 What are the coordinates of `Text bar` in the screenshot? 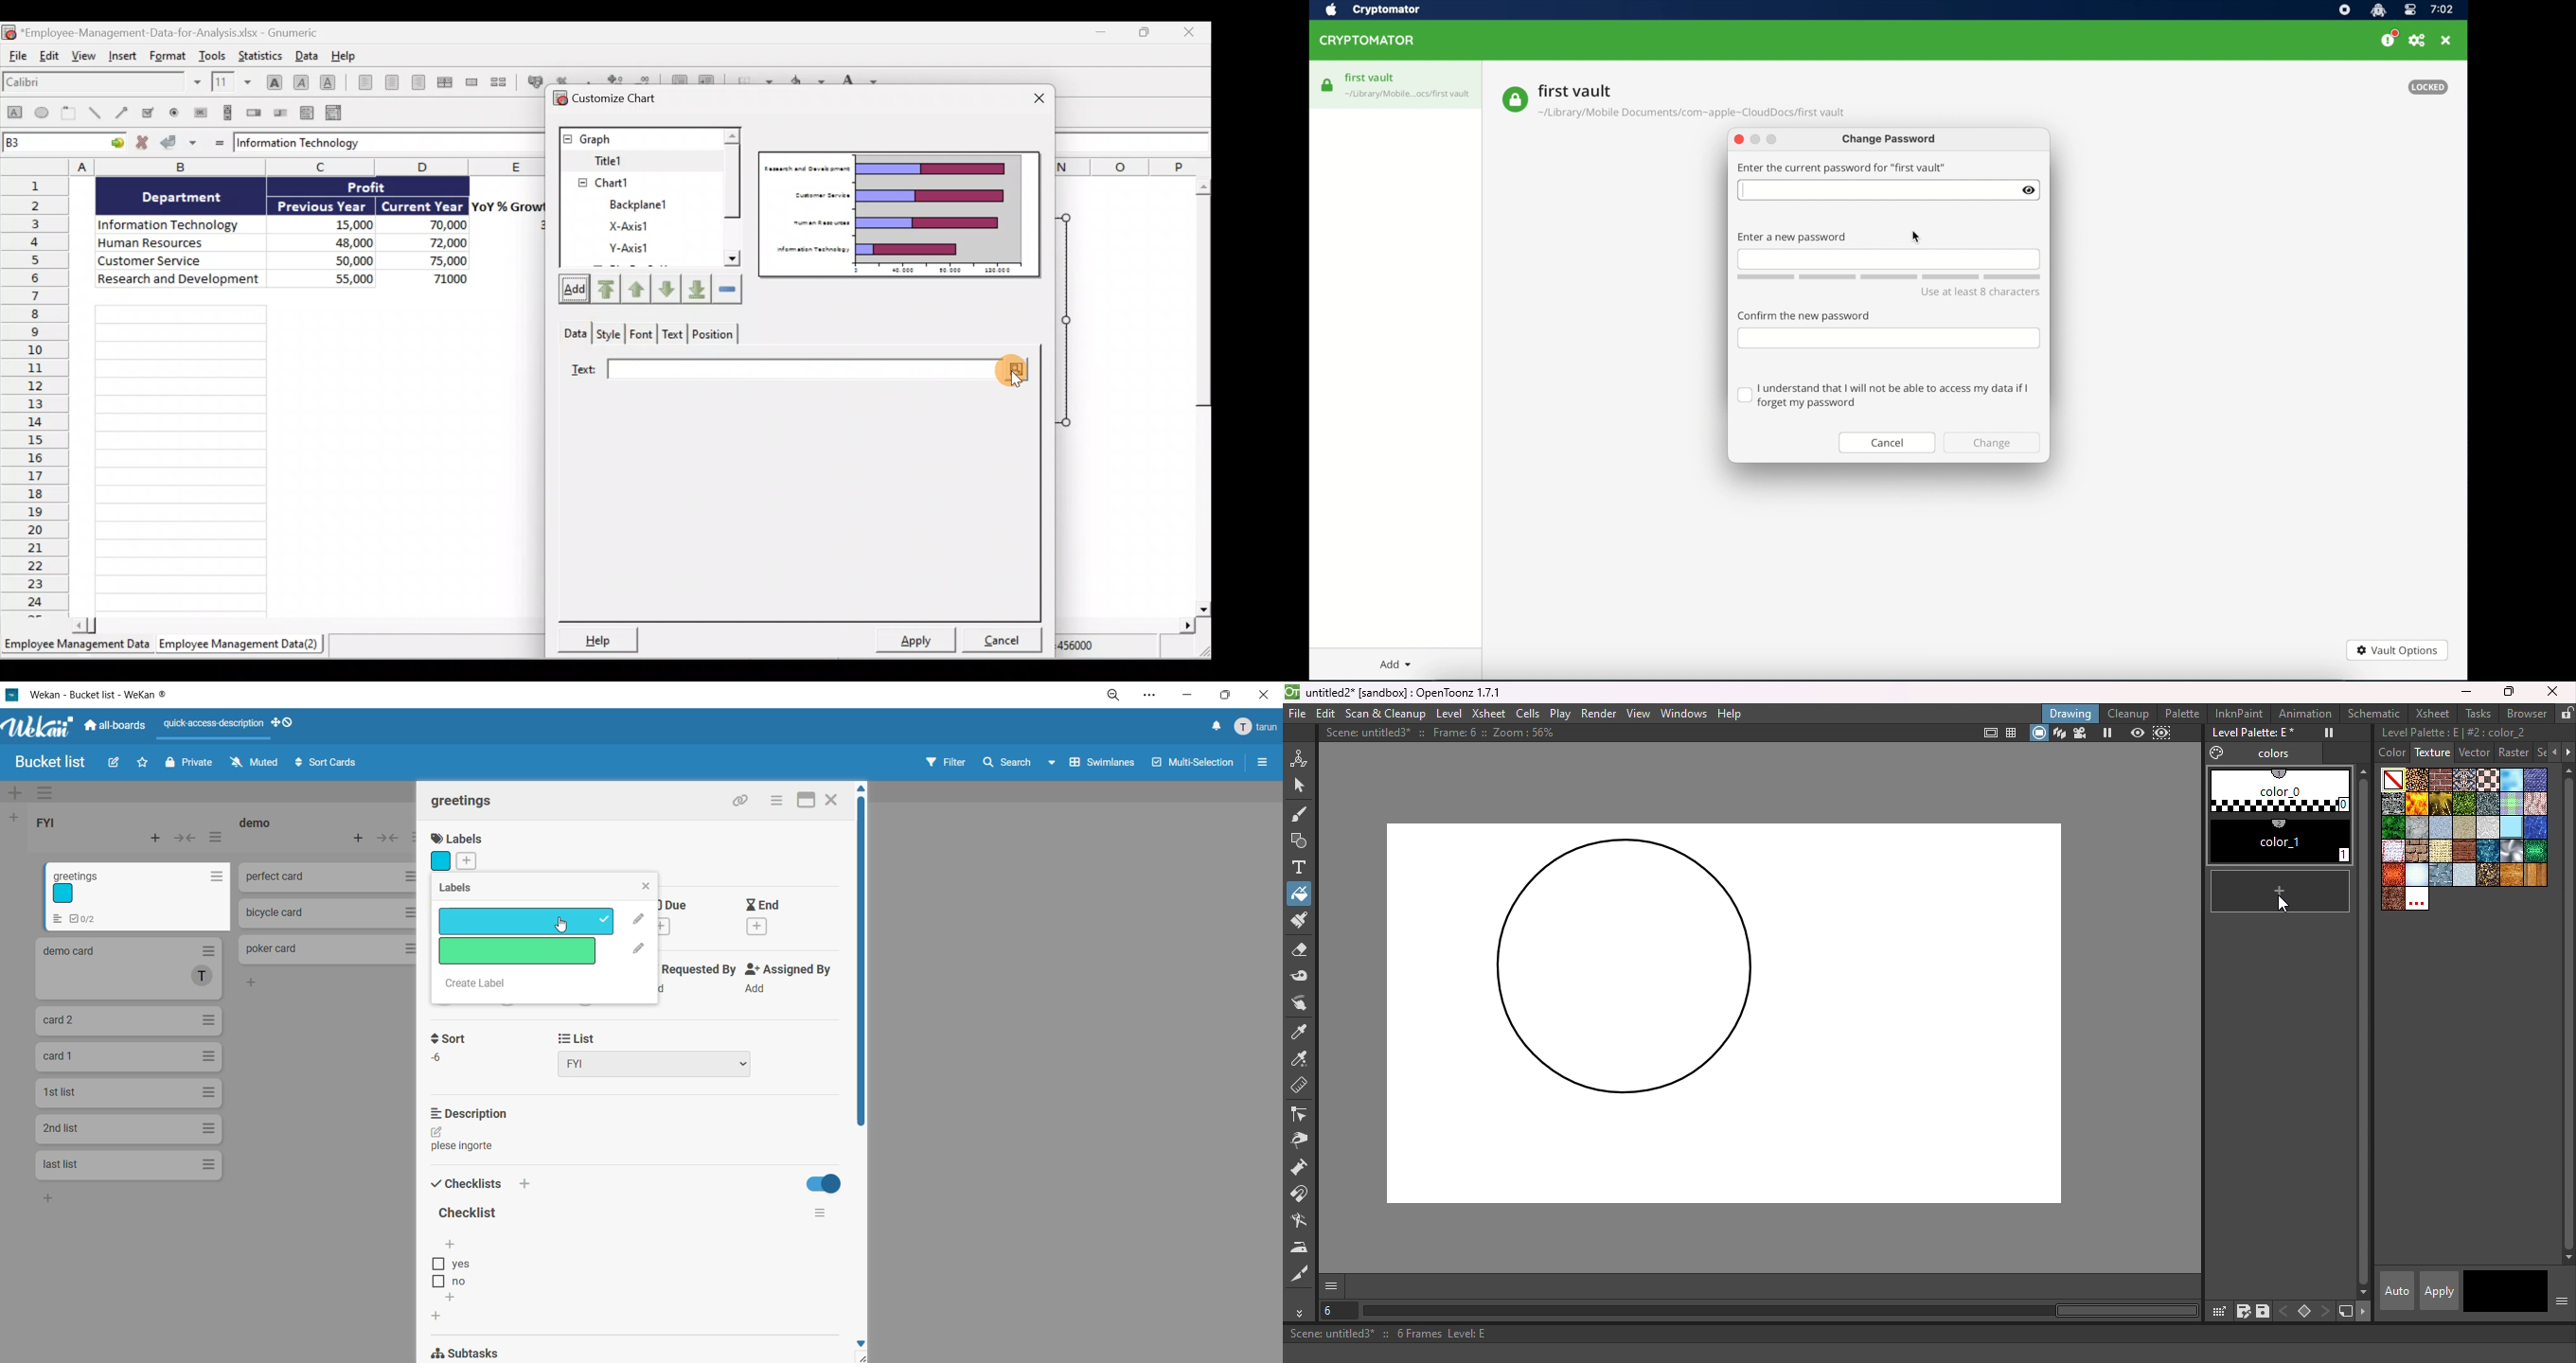 It's located at (802, 370).